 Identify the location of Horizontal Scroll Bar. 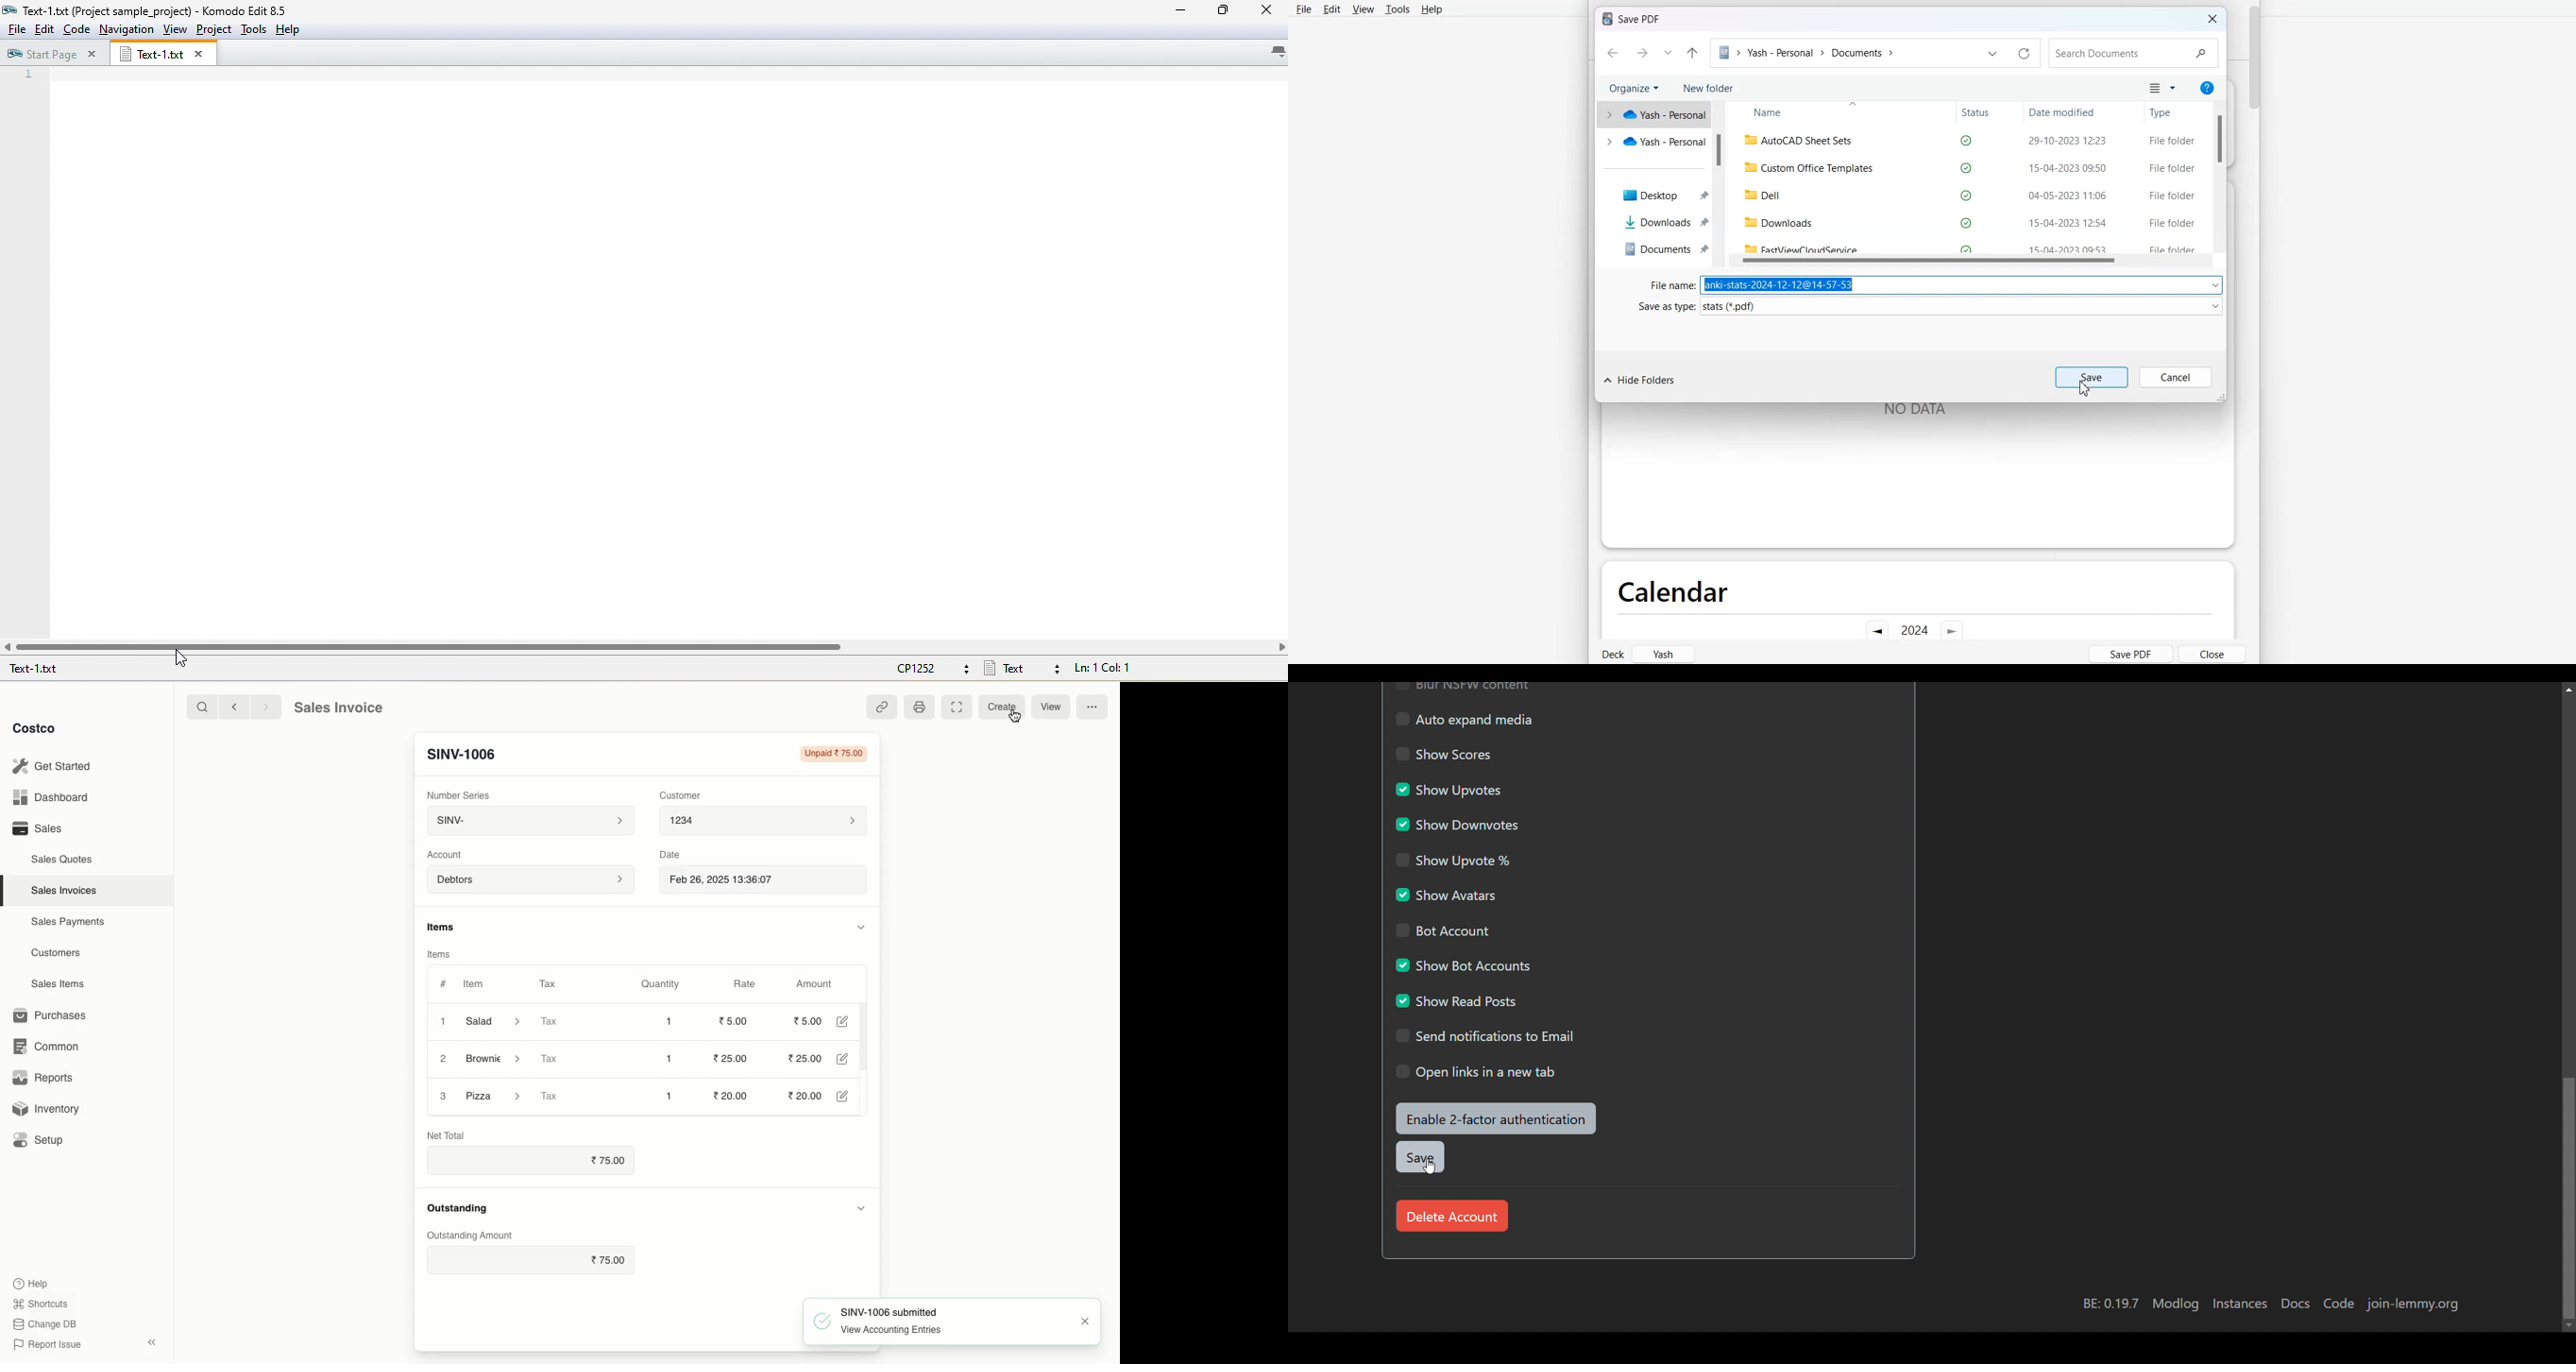
(1970, 264).